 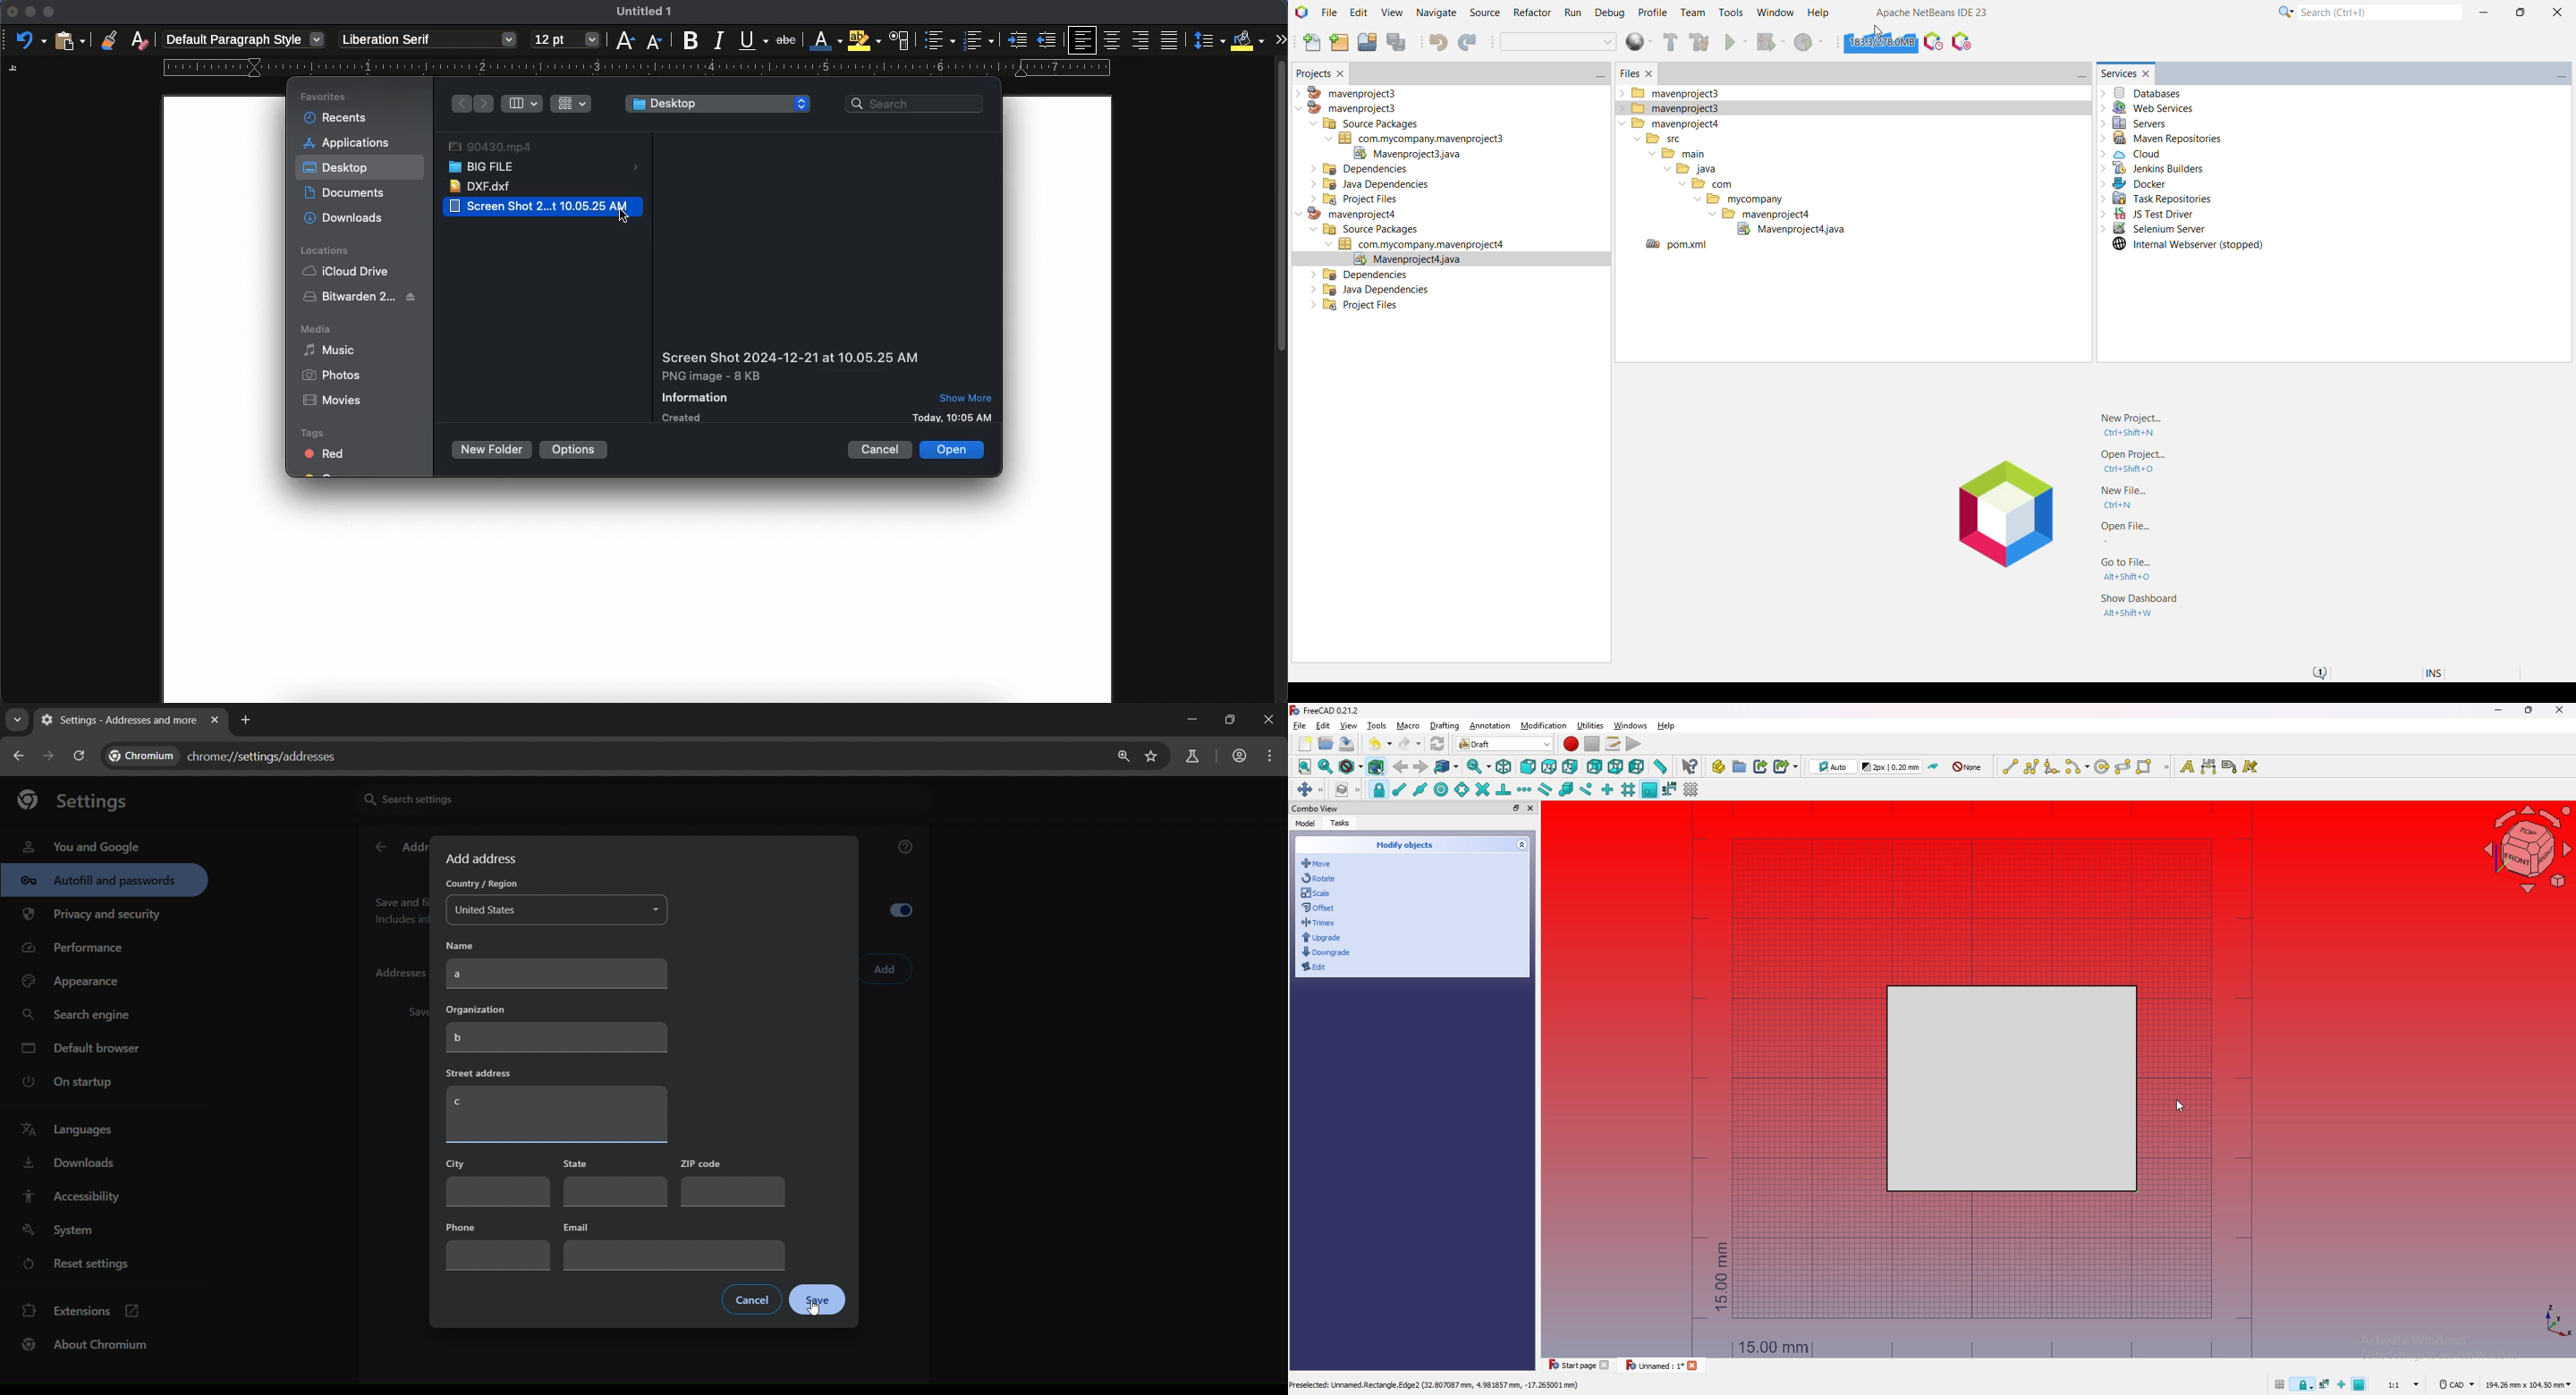 I want to click on expand, so click(x=1275, y=38).